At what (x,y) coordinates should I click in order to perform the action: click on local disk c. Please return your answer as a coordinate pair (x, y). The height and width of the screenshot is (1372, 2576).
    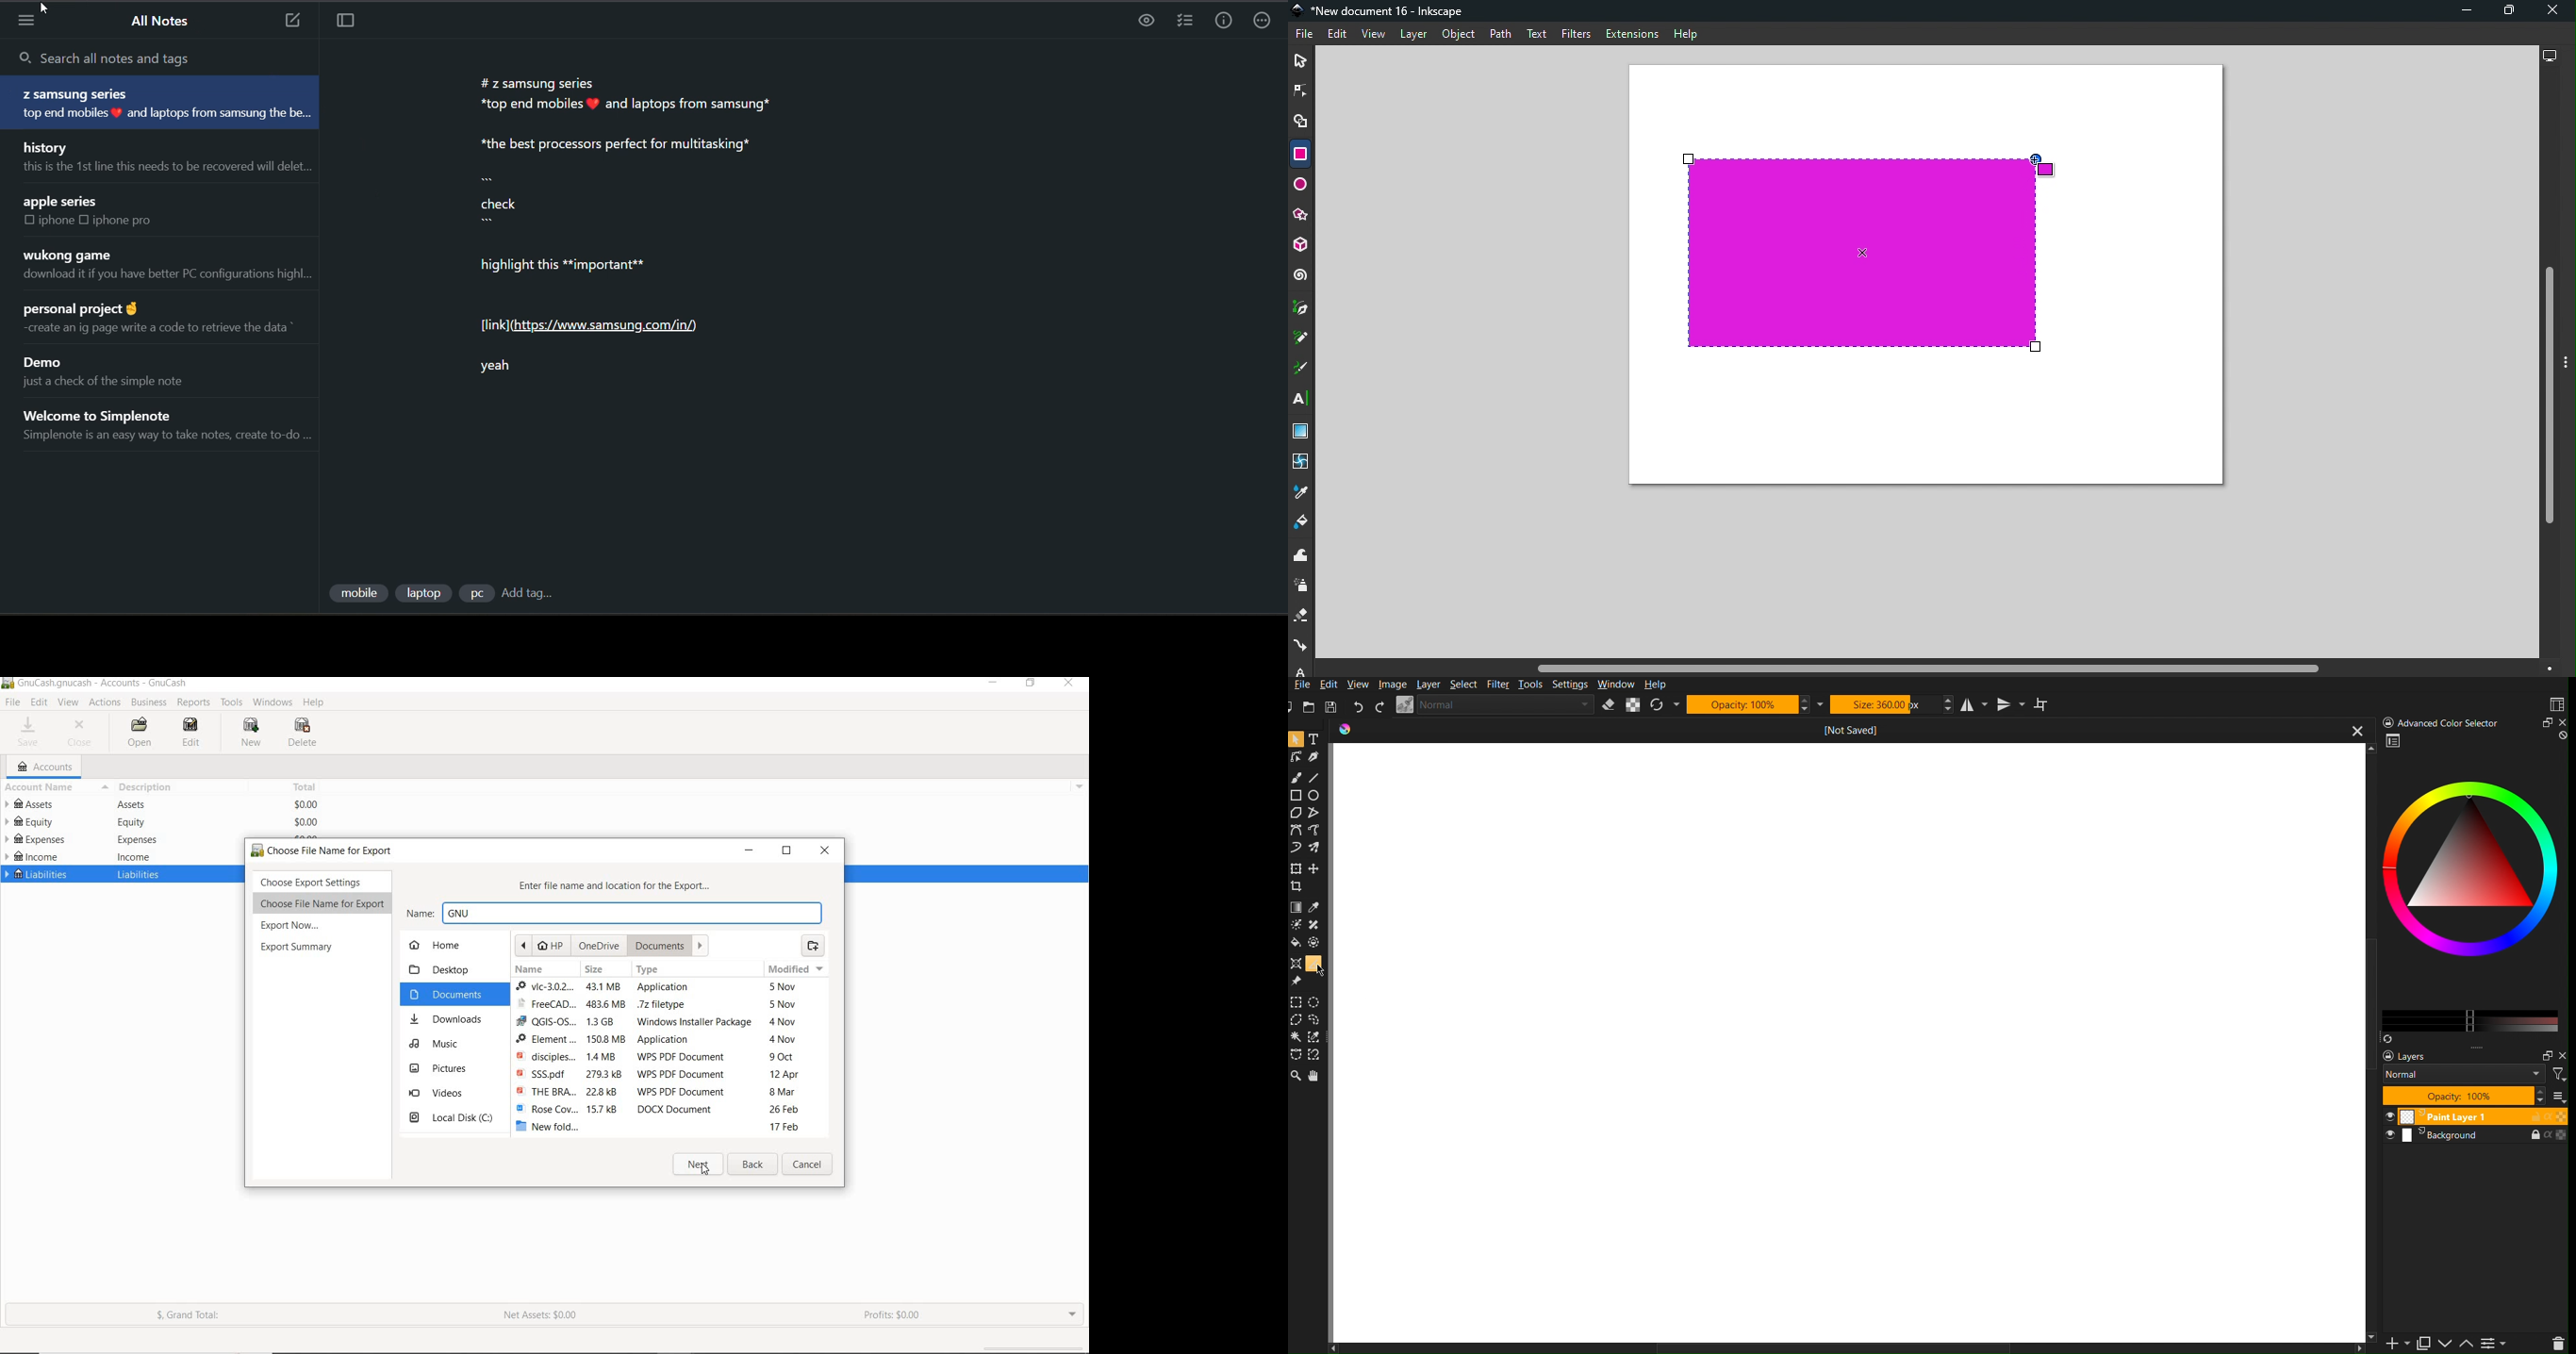
    Looking at the image, I should click on (452, 1117).